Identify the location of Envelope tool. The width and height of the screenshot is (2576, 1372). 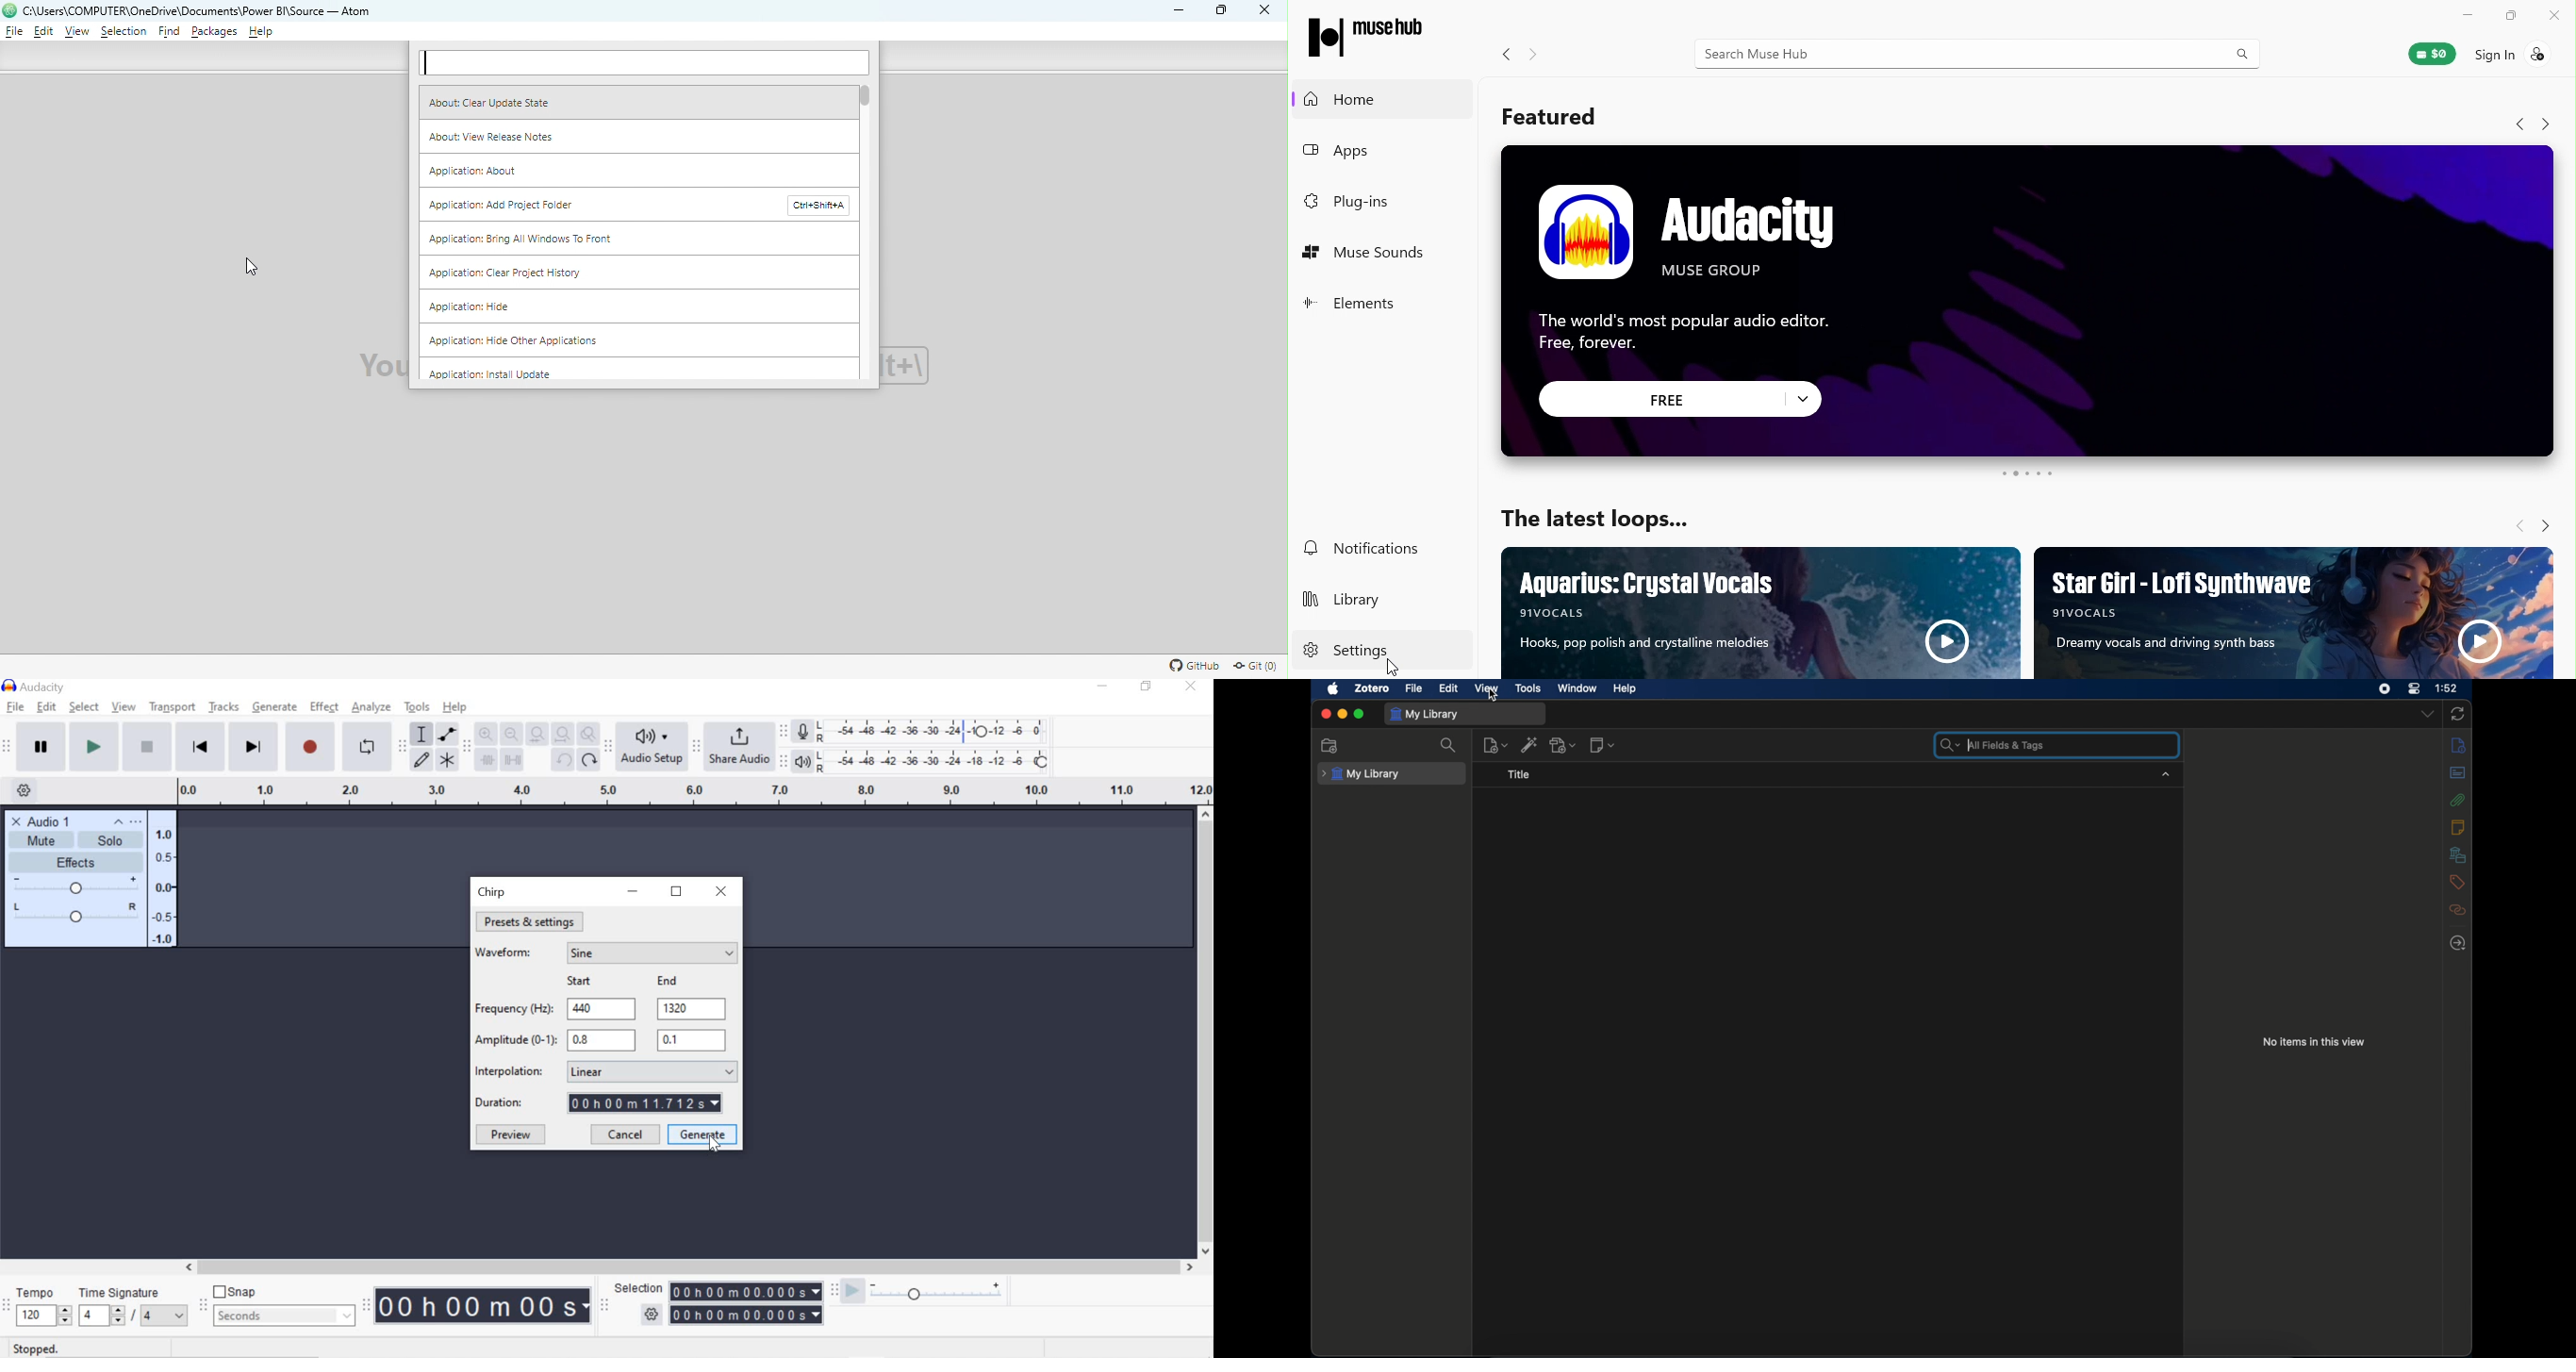
(445, 734).